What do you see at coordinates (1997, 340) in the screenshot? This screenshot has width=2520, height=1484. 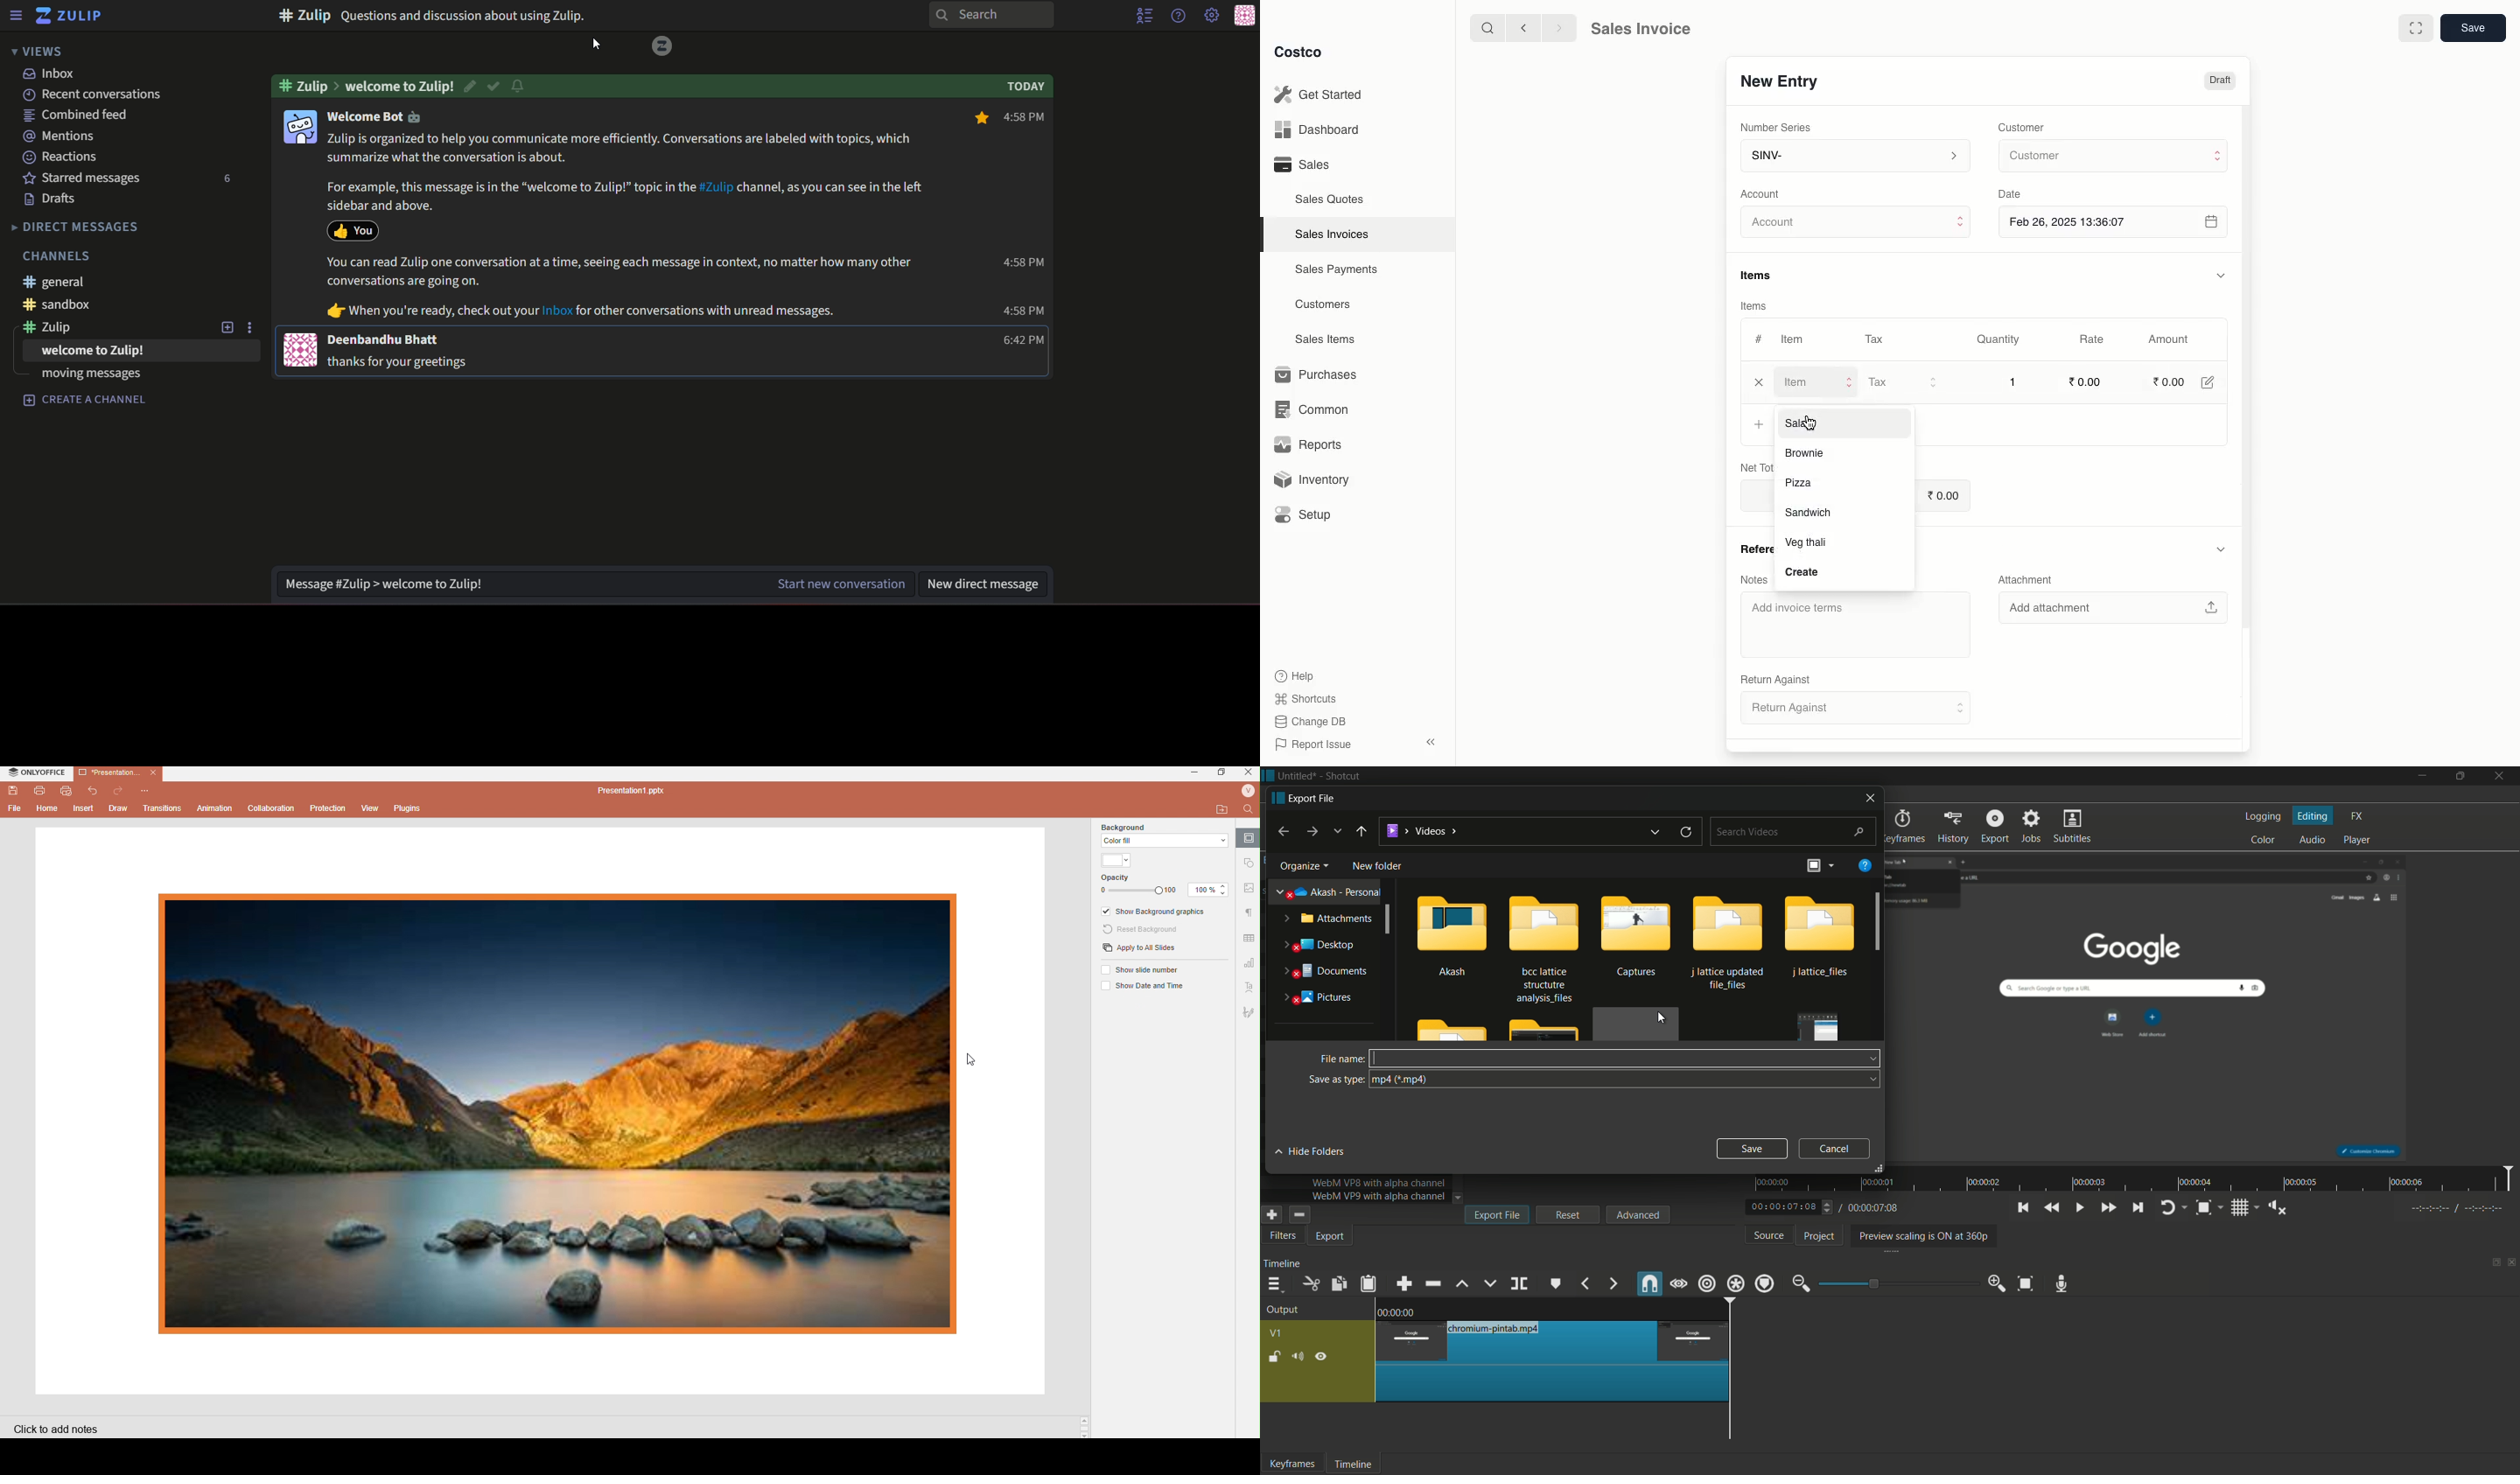 I see `Quantity` at bounding box center [1997, 340].